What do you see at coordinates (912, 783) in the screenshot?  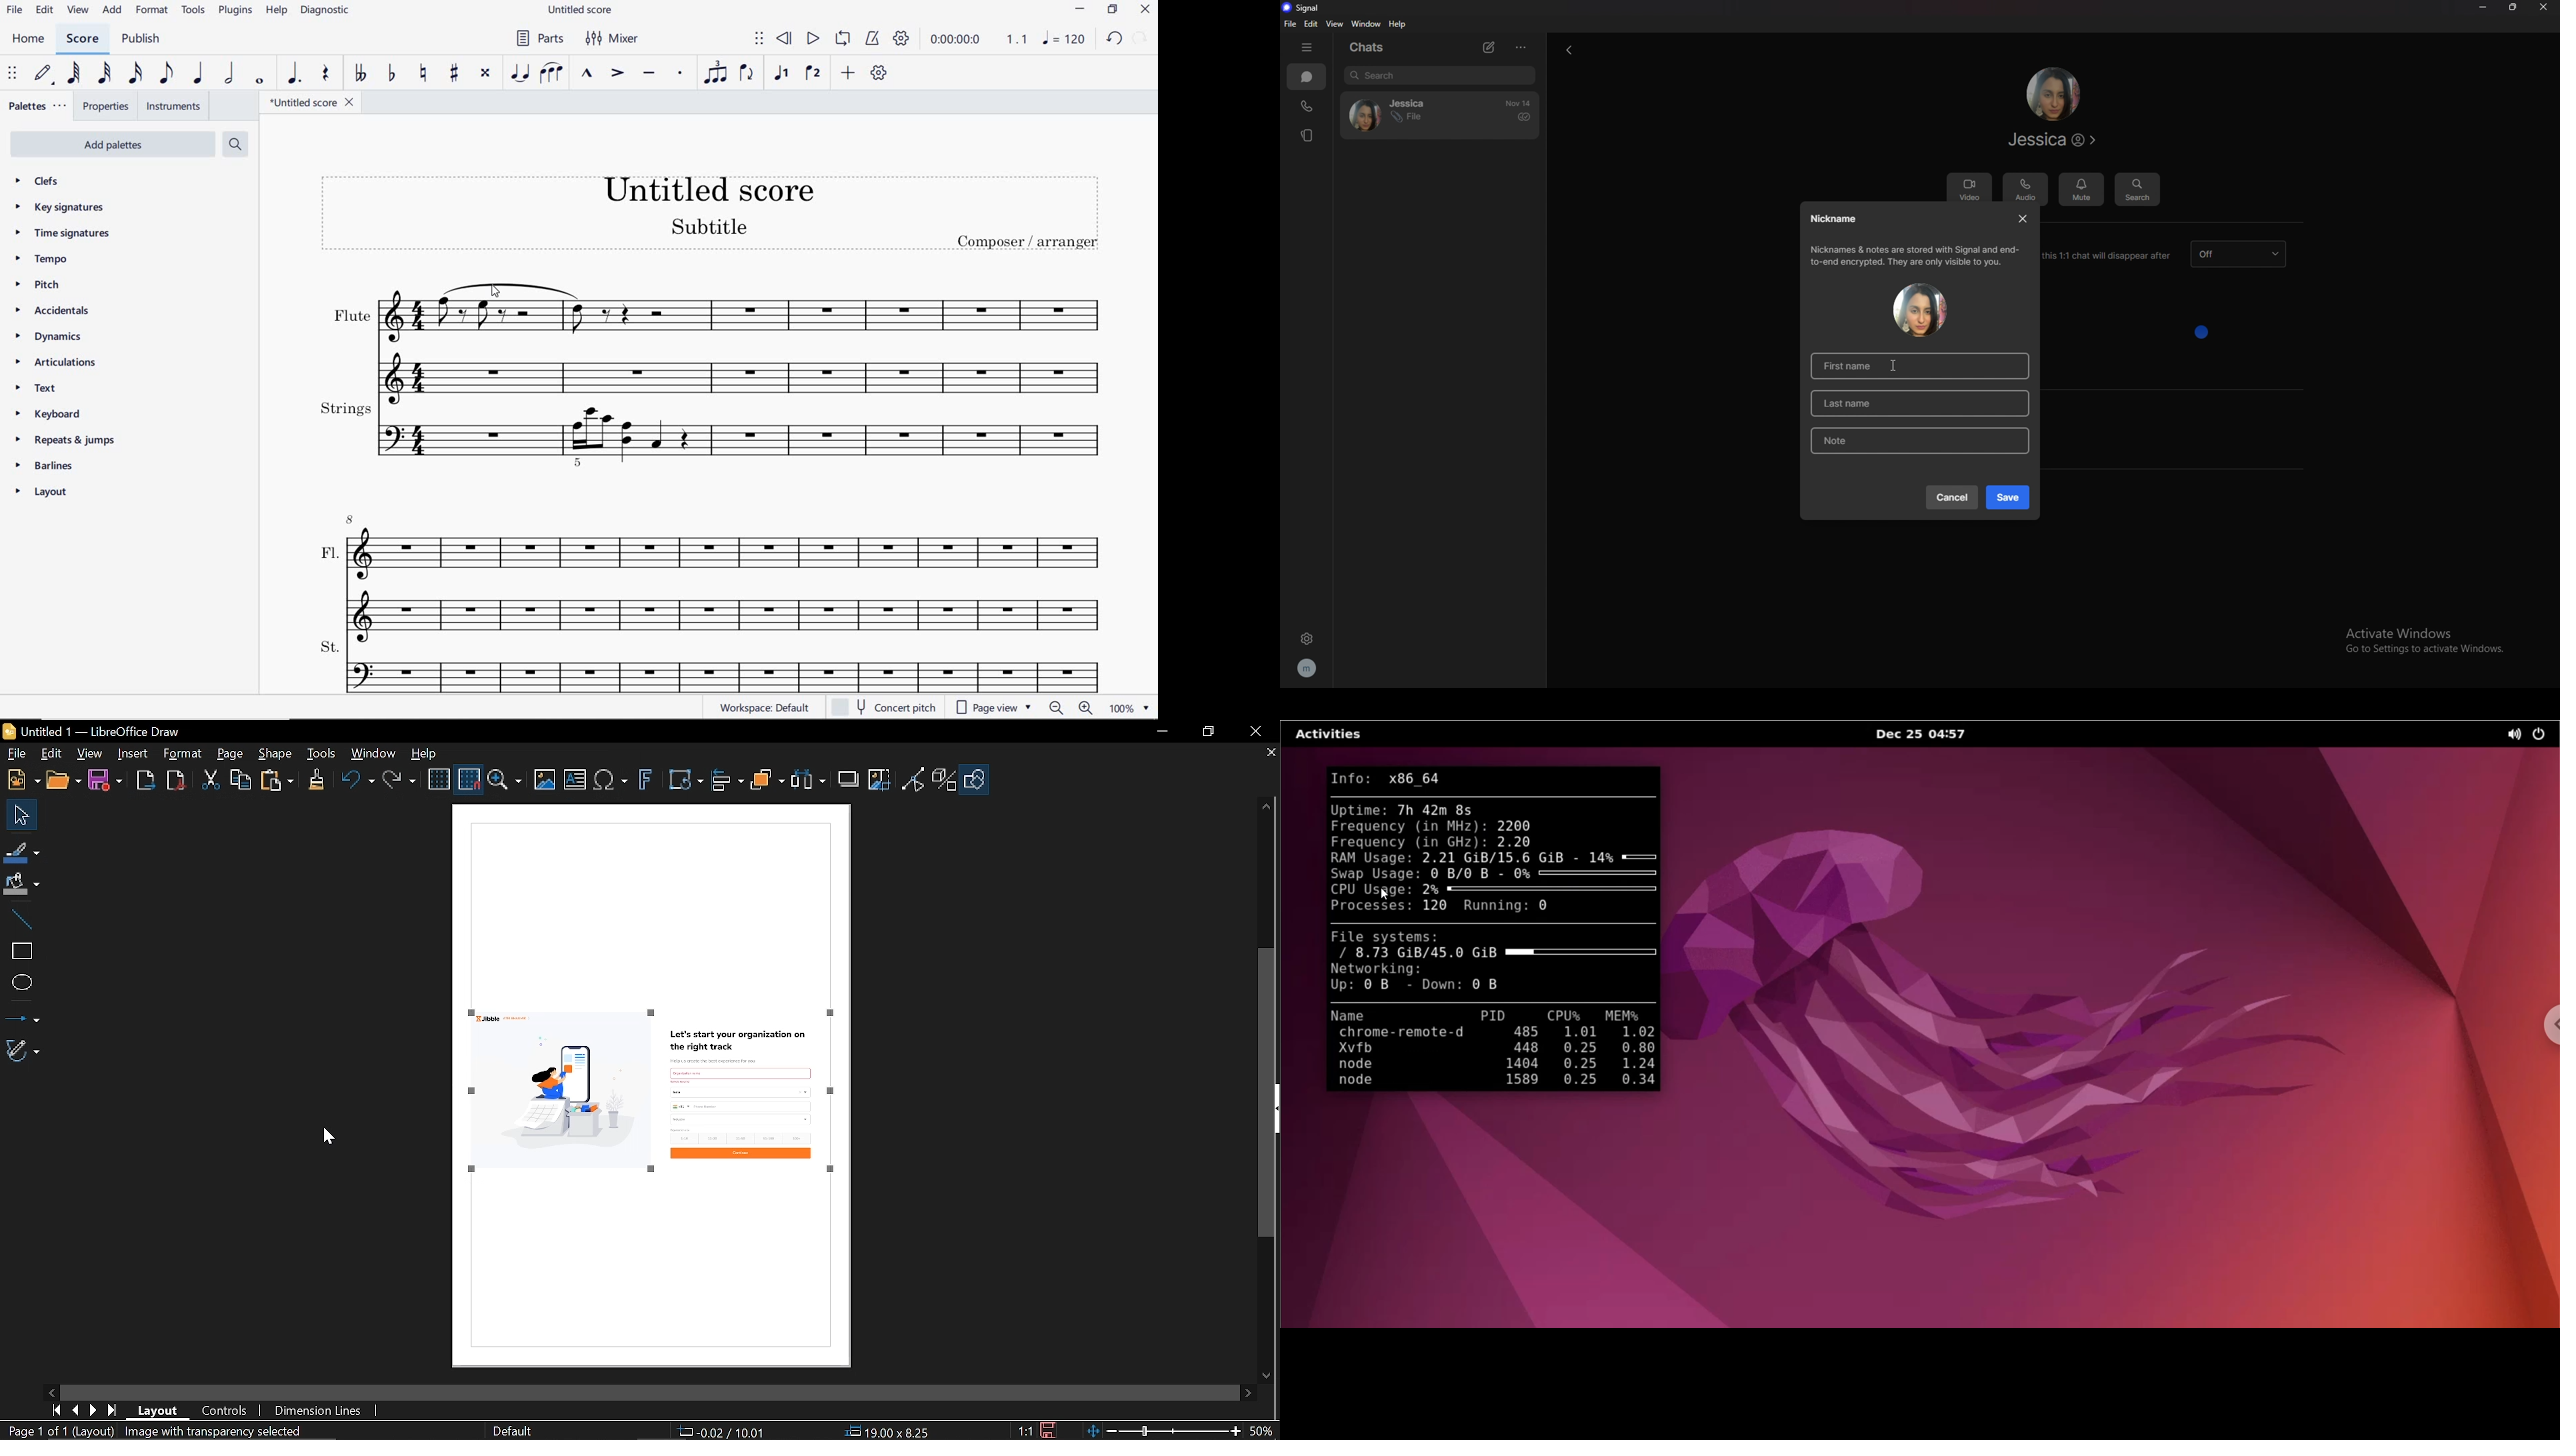 I see `Toggle point edit mode` at bounding box center [912, 783].